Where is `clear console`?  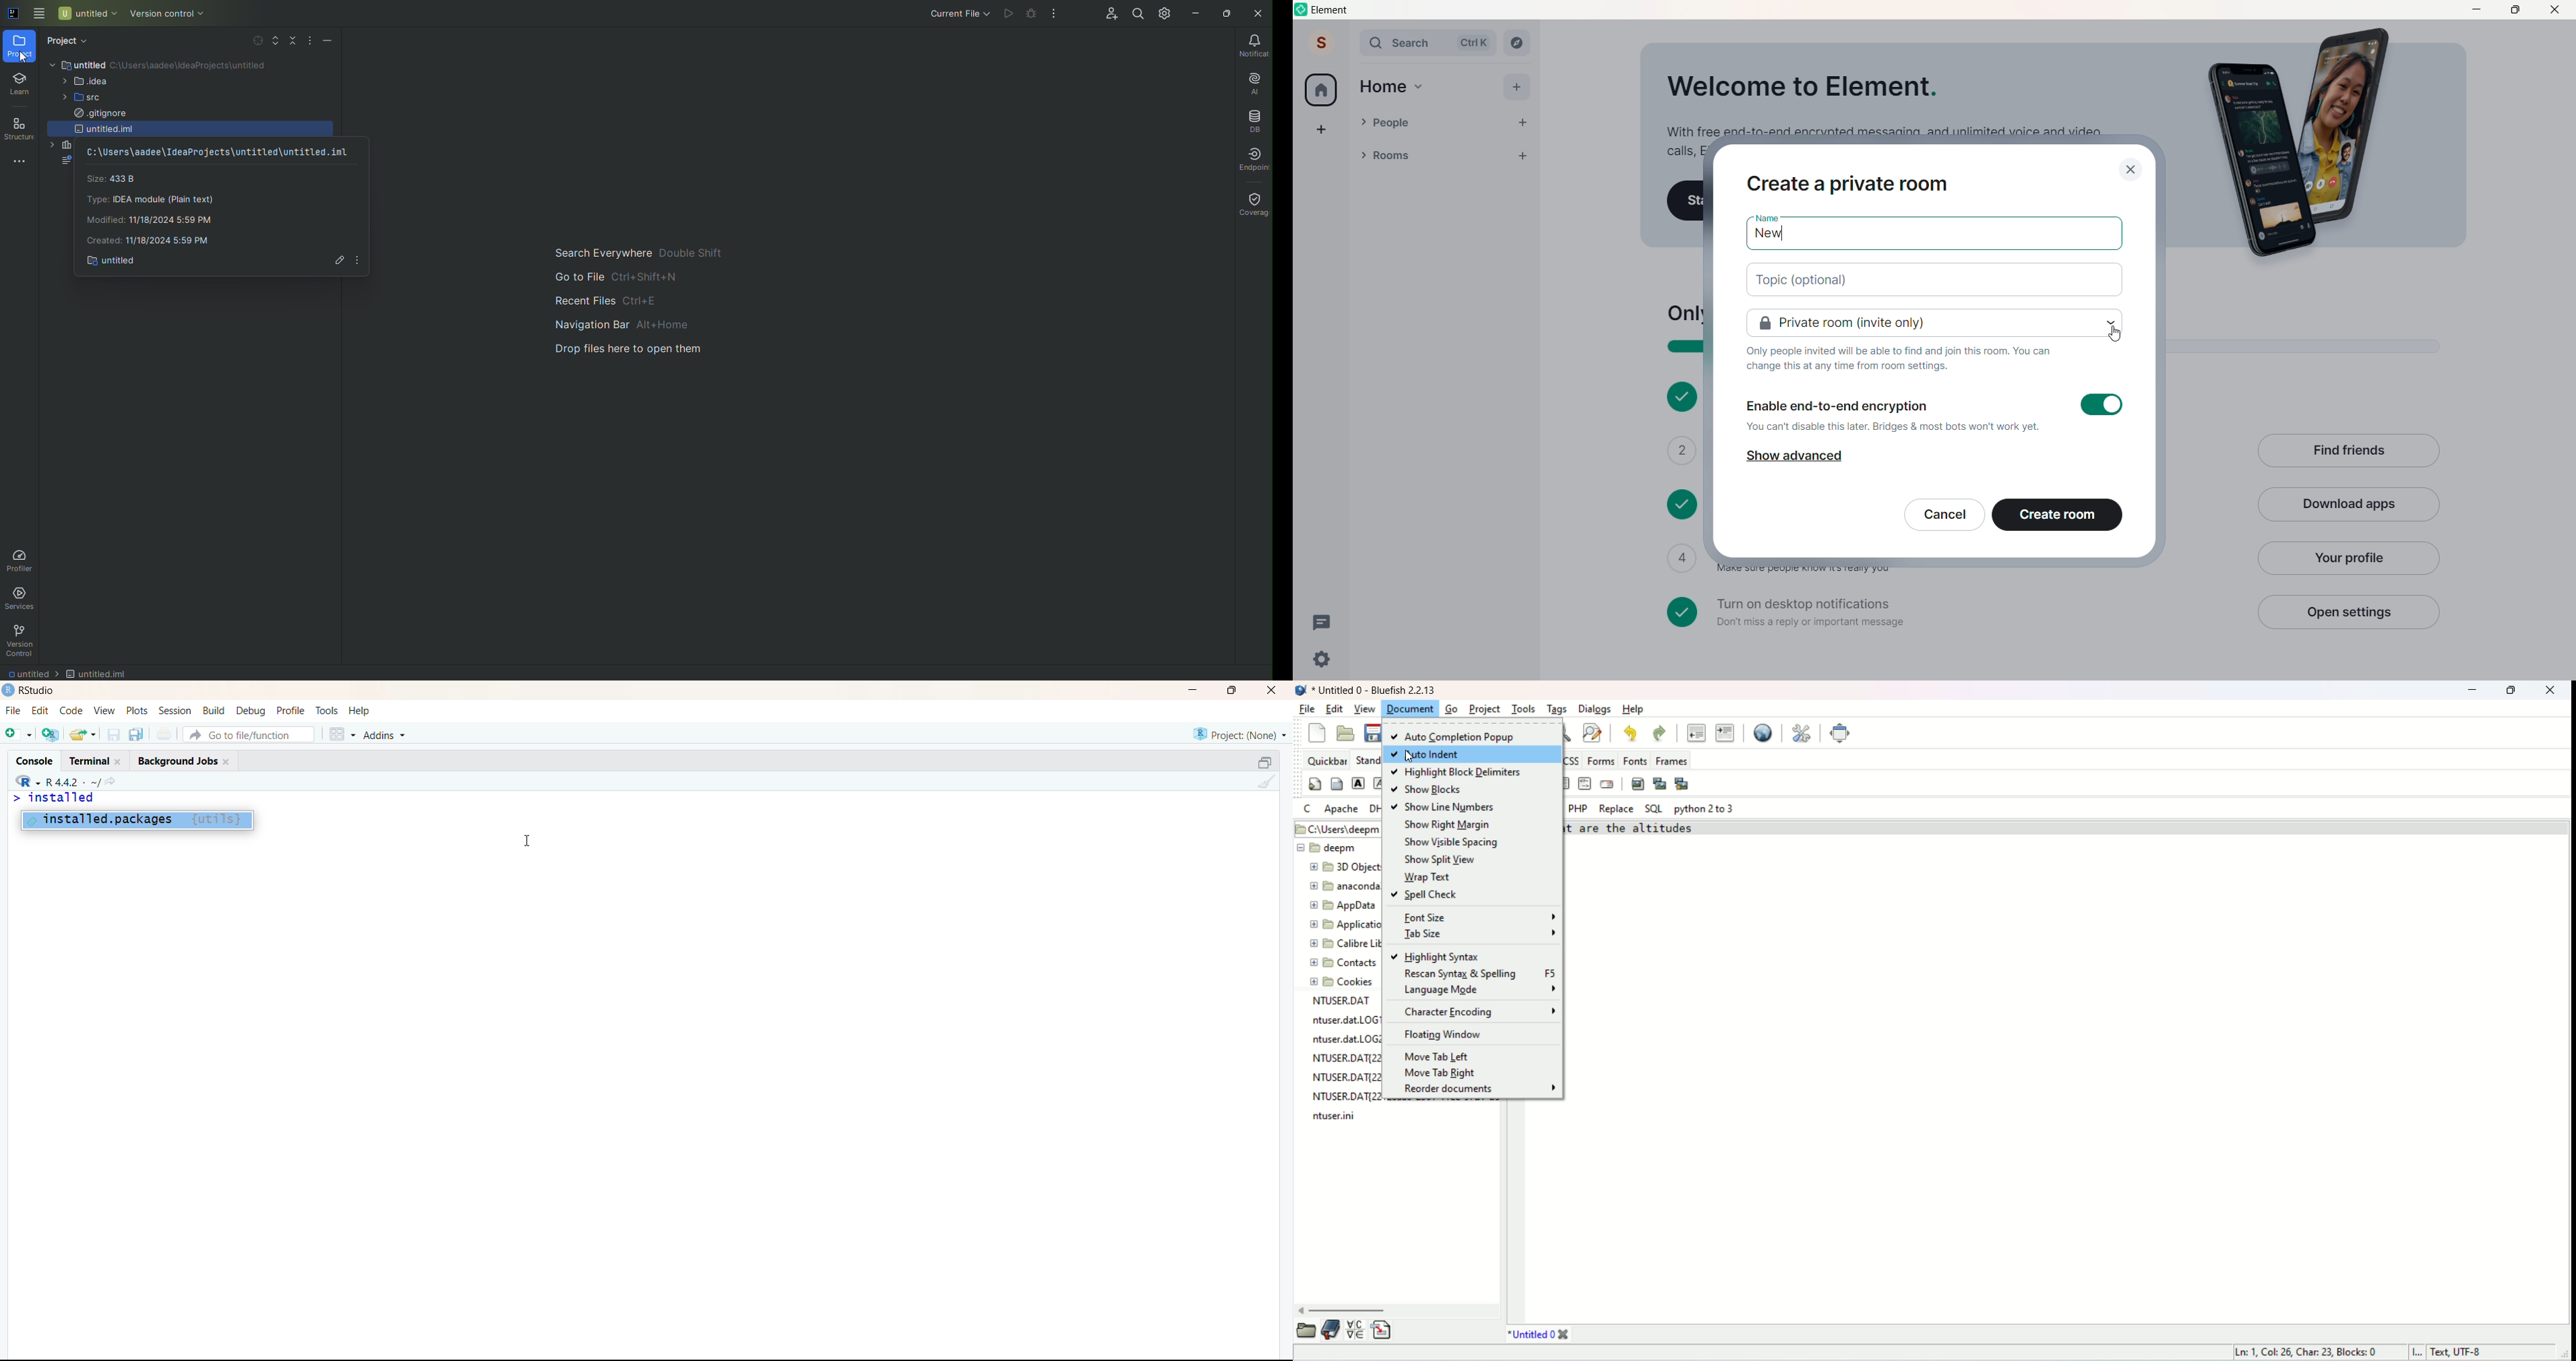 clear console is located at coordinates (1265, 783).